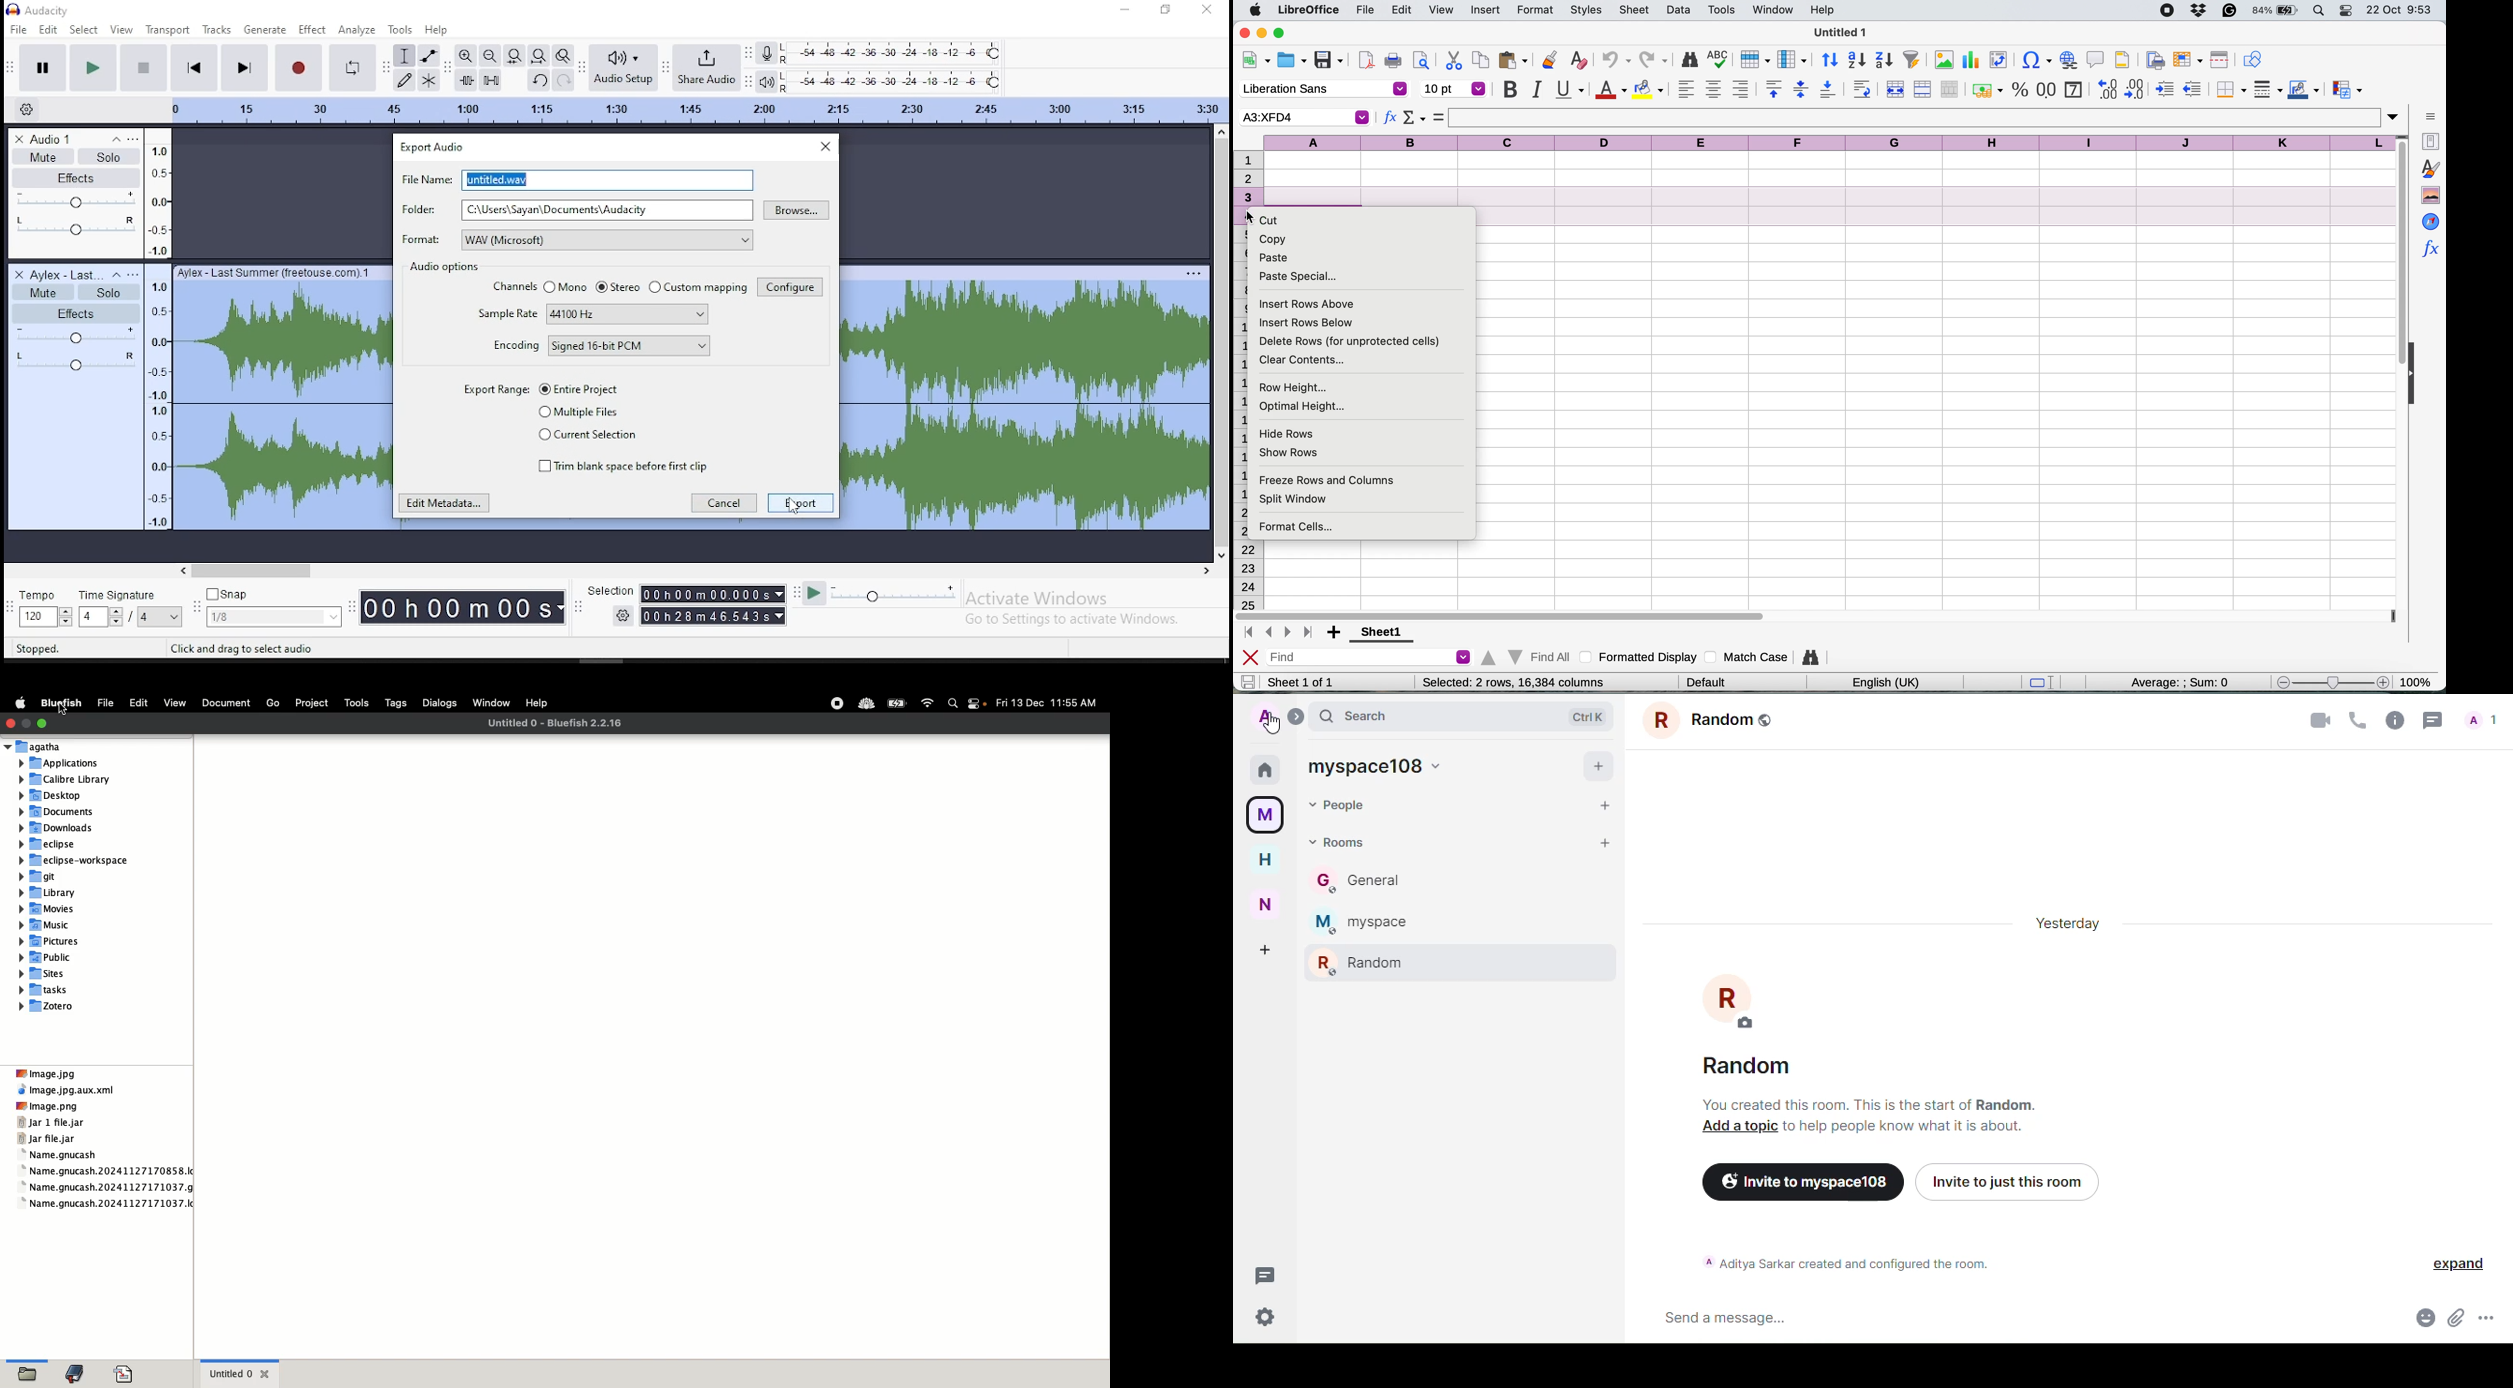 The width and height of the screenshot is (2520, 1400). I want to click on generate, so click(266, 29).